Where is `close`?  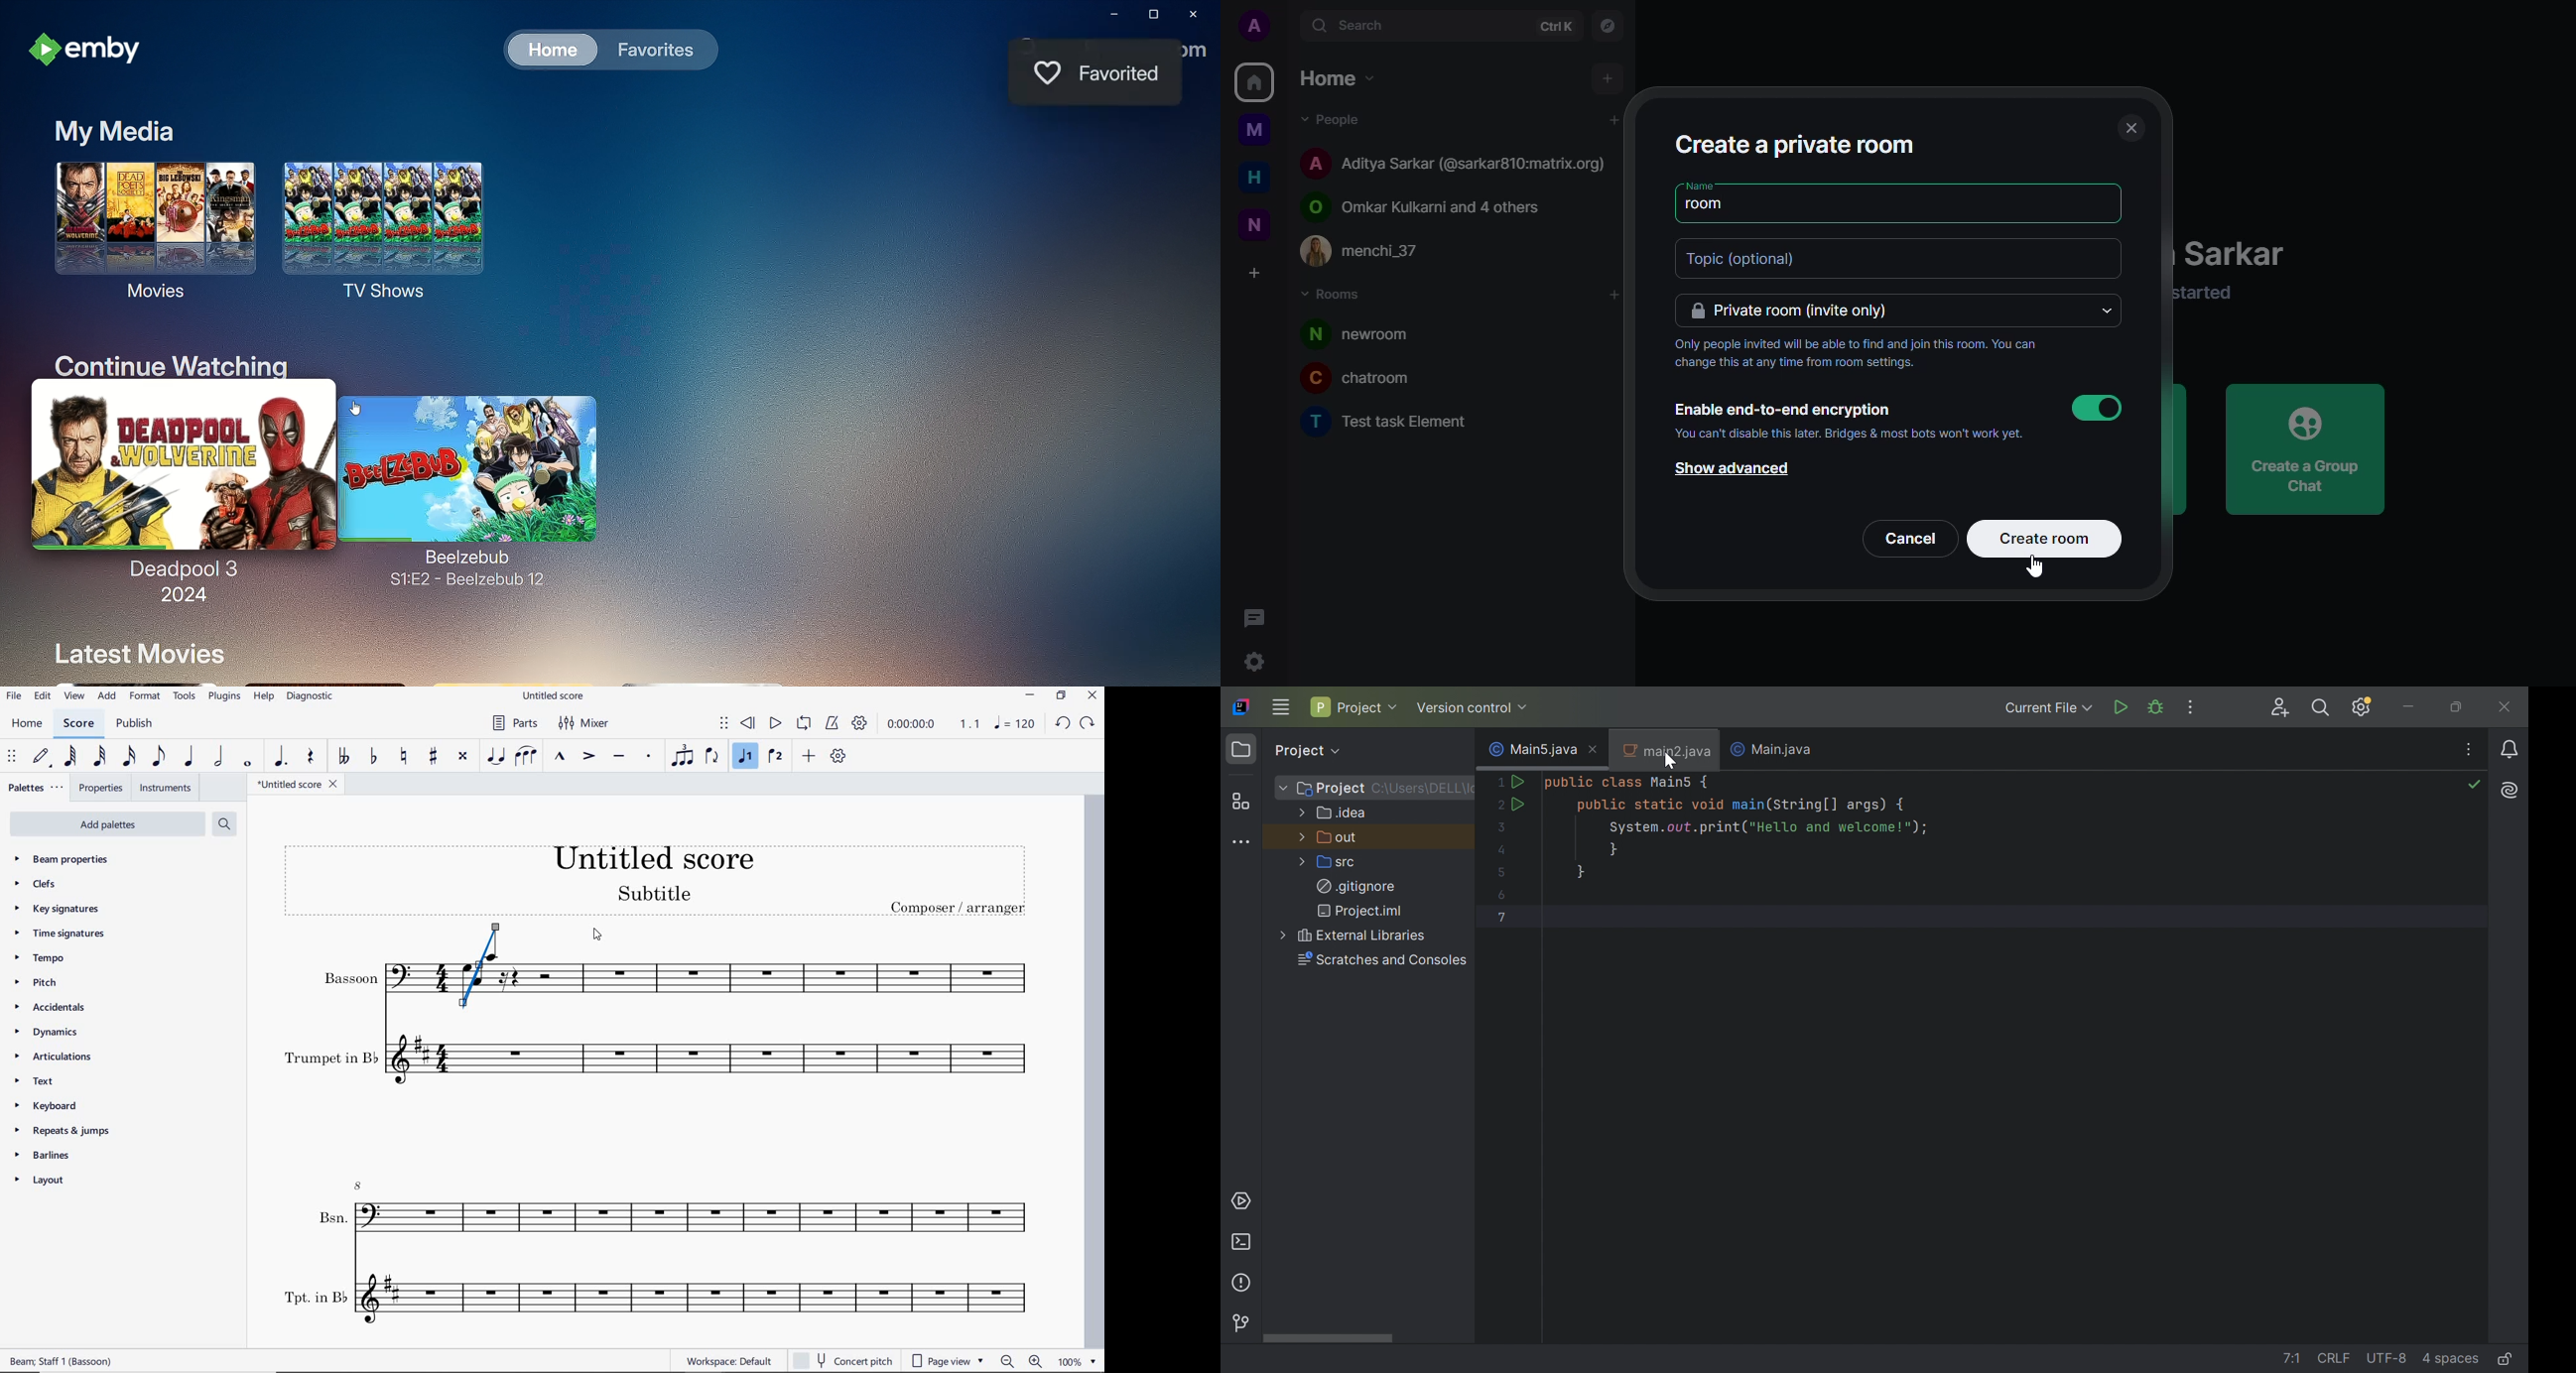
close is located at coordinates (2130, 126).